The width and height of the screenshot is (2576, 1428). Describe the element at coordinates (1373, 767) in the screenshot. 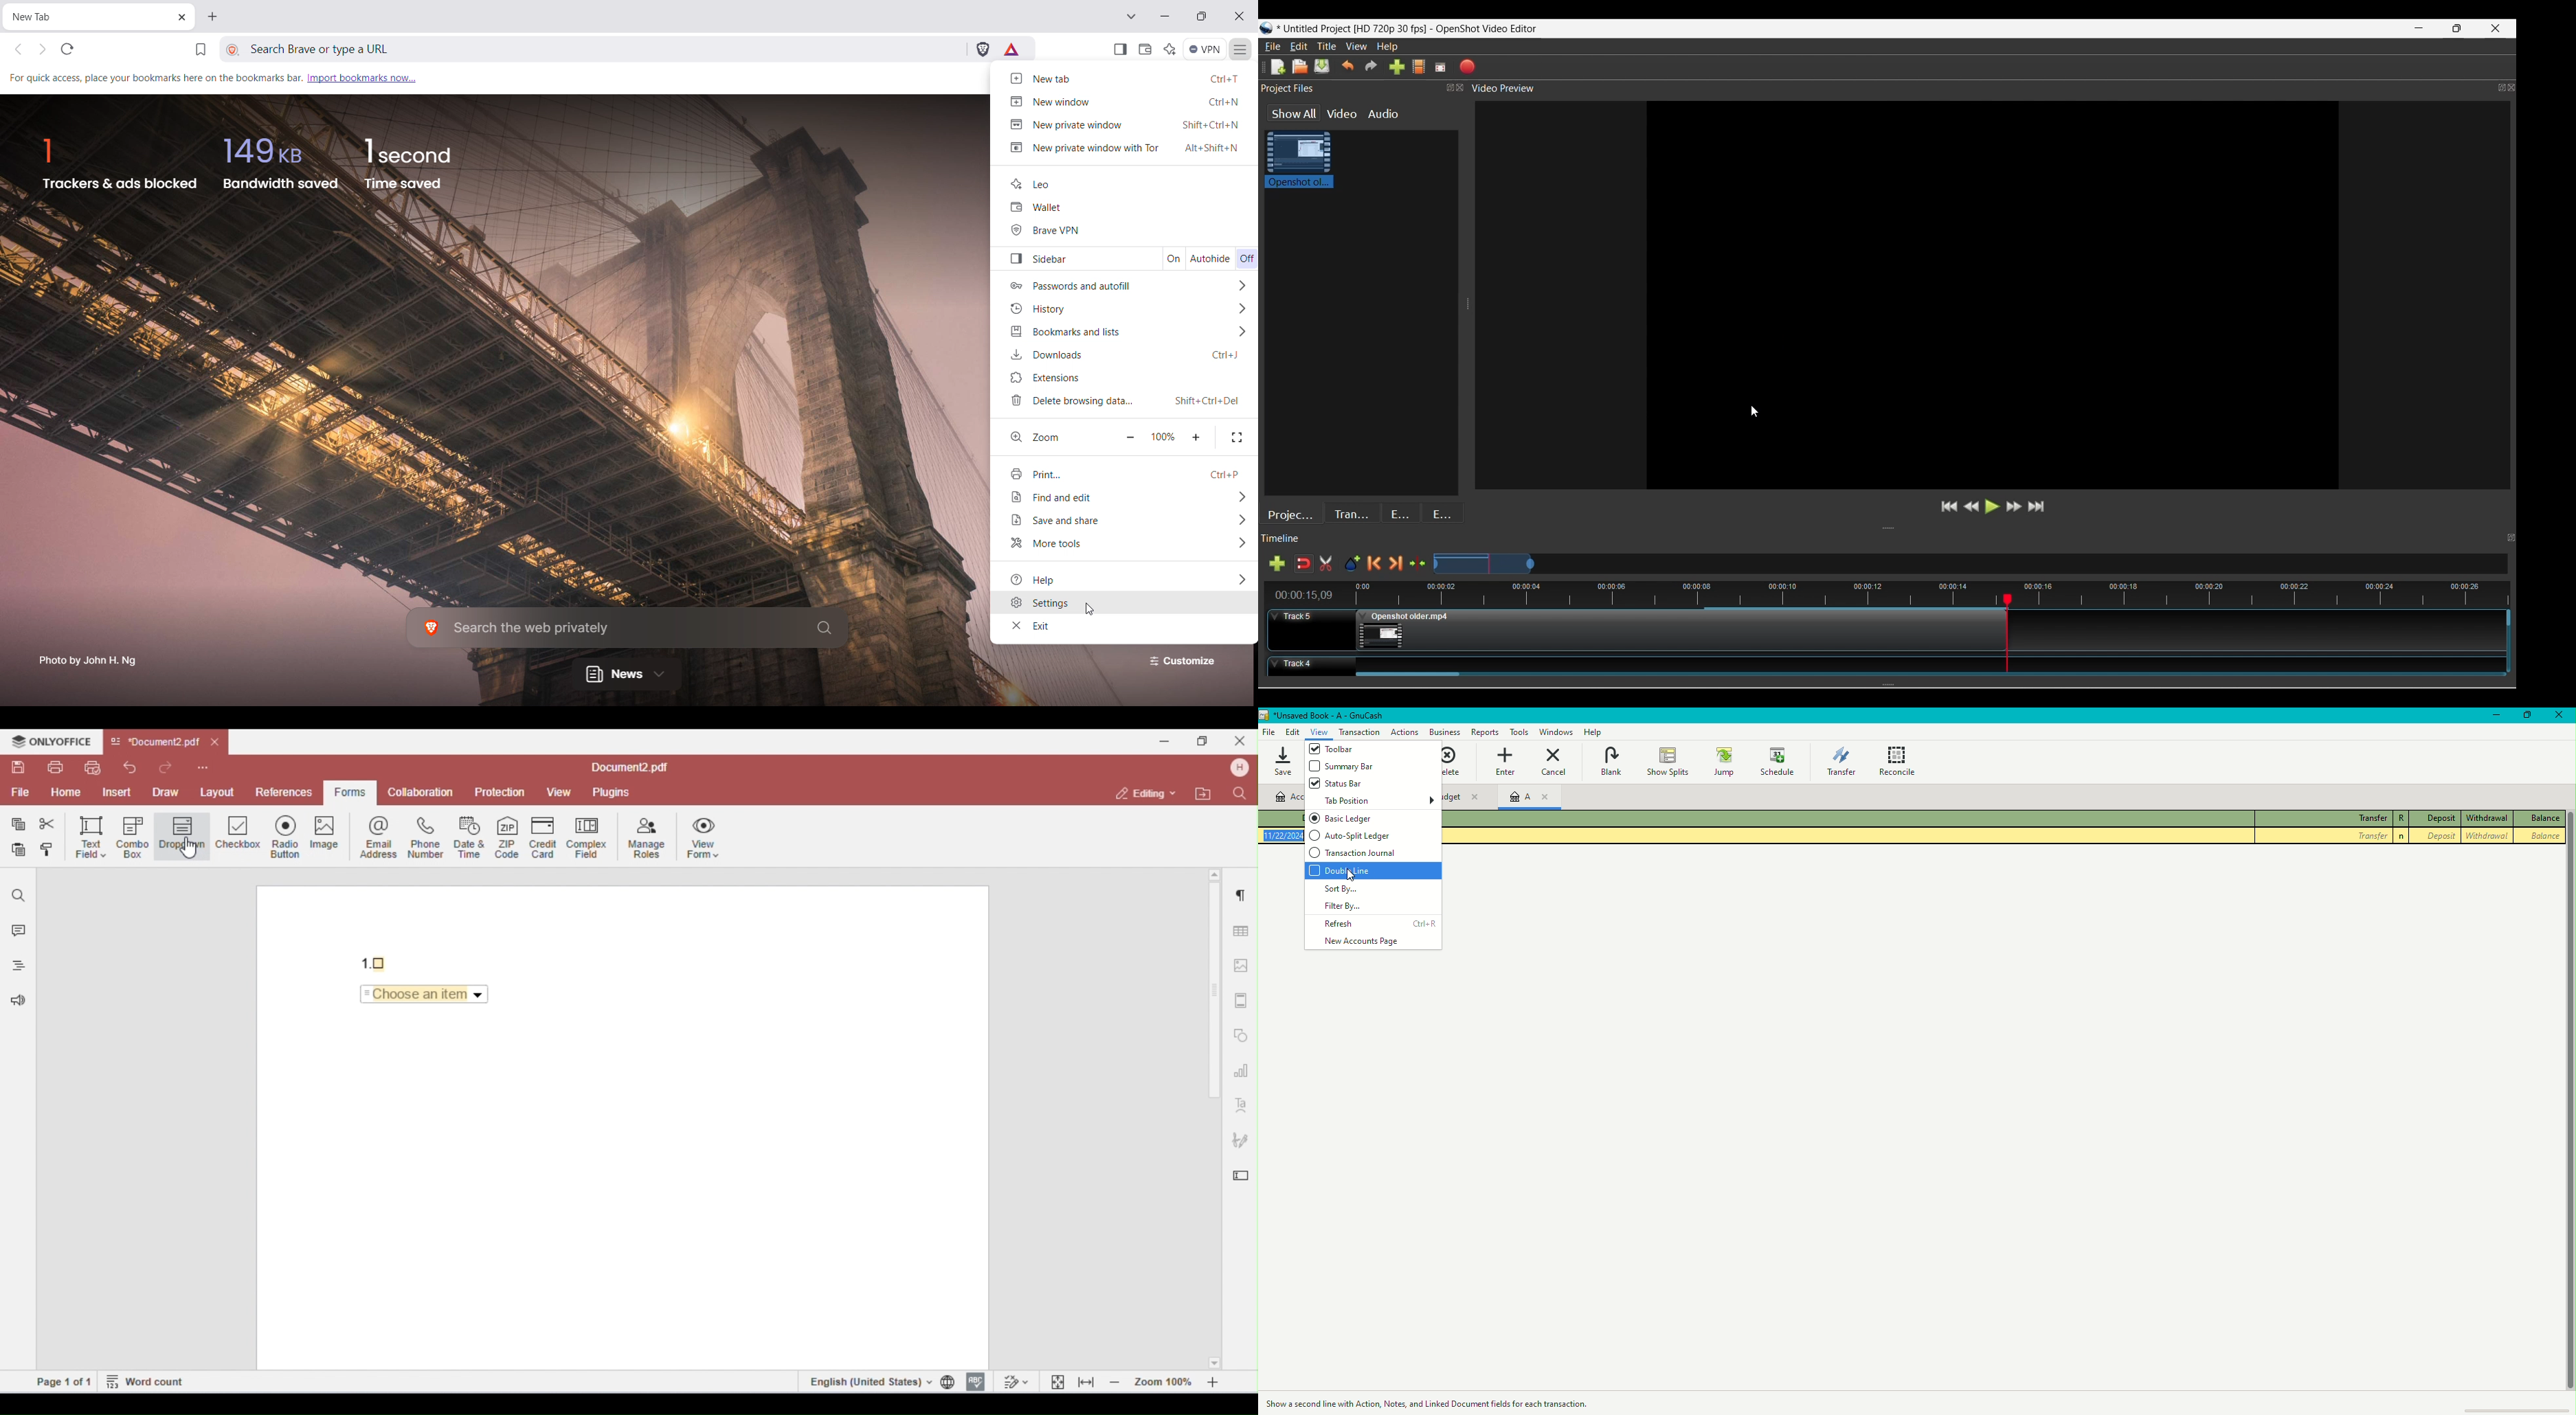

I see `Summary Bar` at that location.